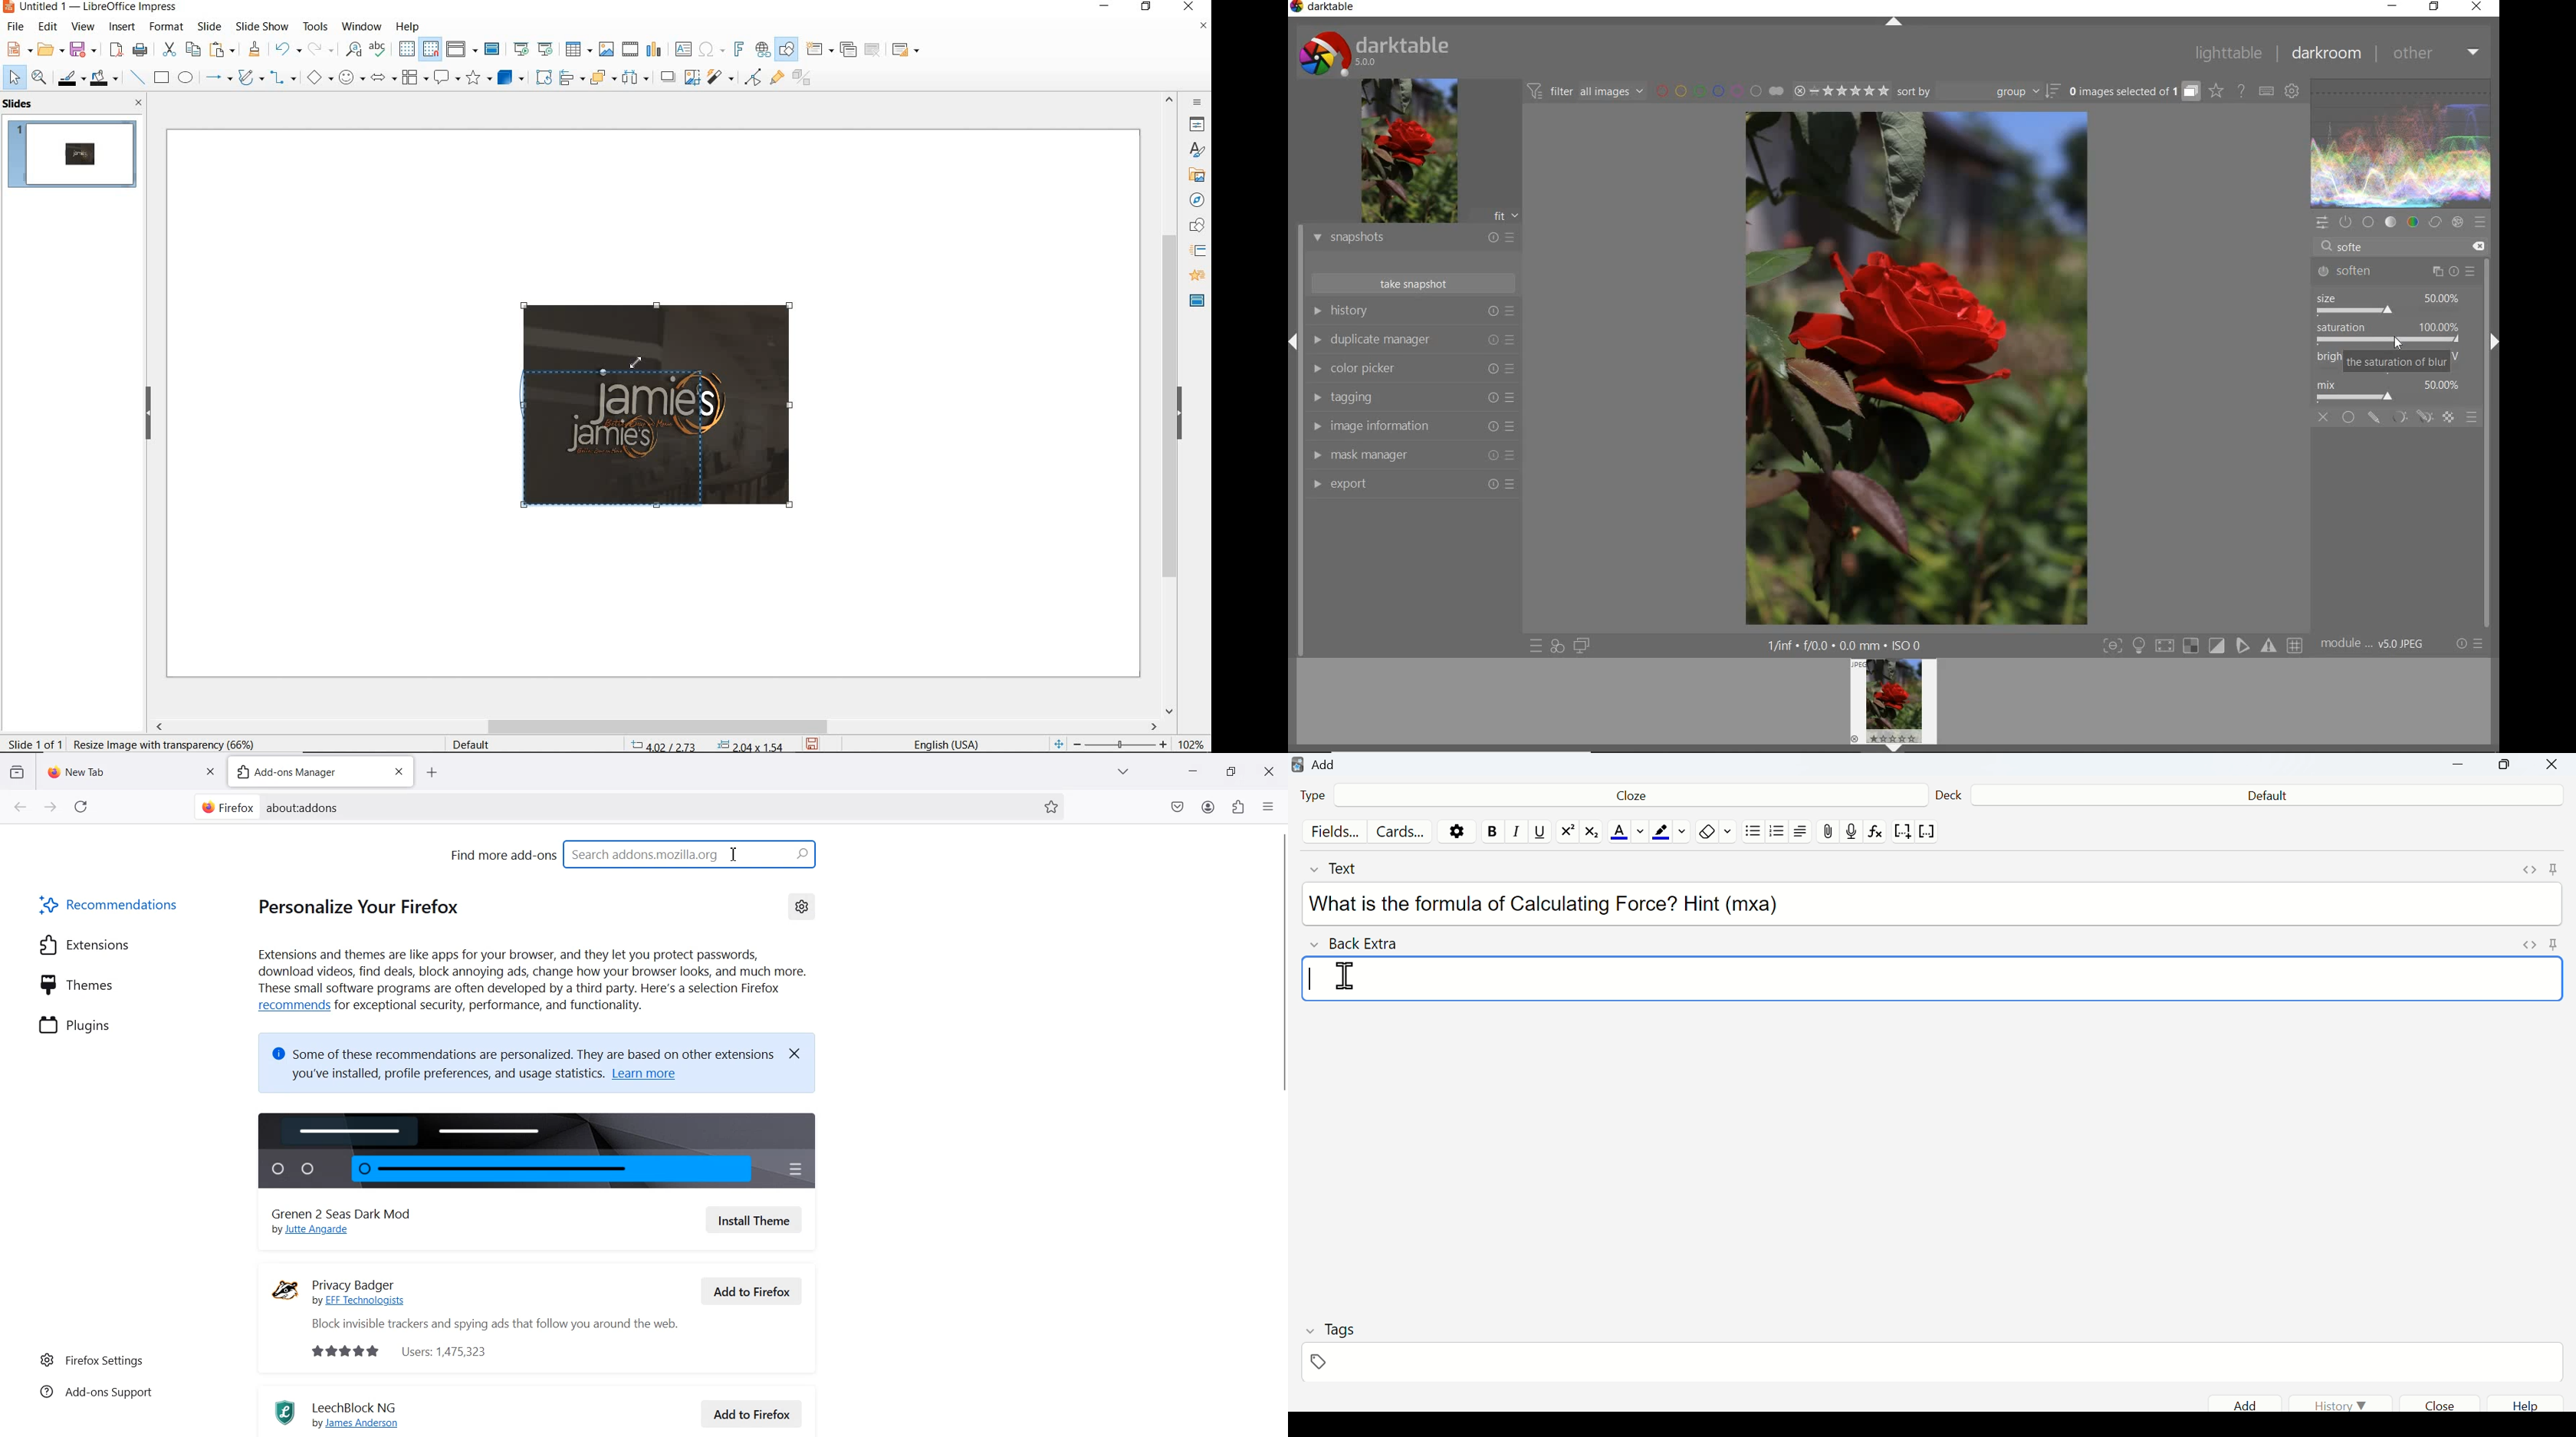  What do you see at coordinates (76, 1023) in the screenshot?
I see `Plugins` at bounding box center [76, 1023].